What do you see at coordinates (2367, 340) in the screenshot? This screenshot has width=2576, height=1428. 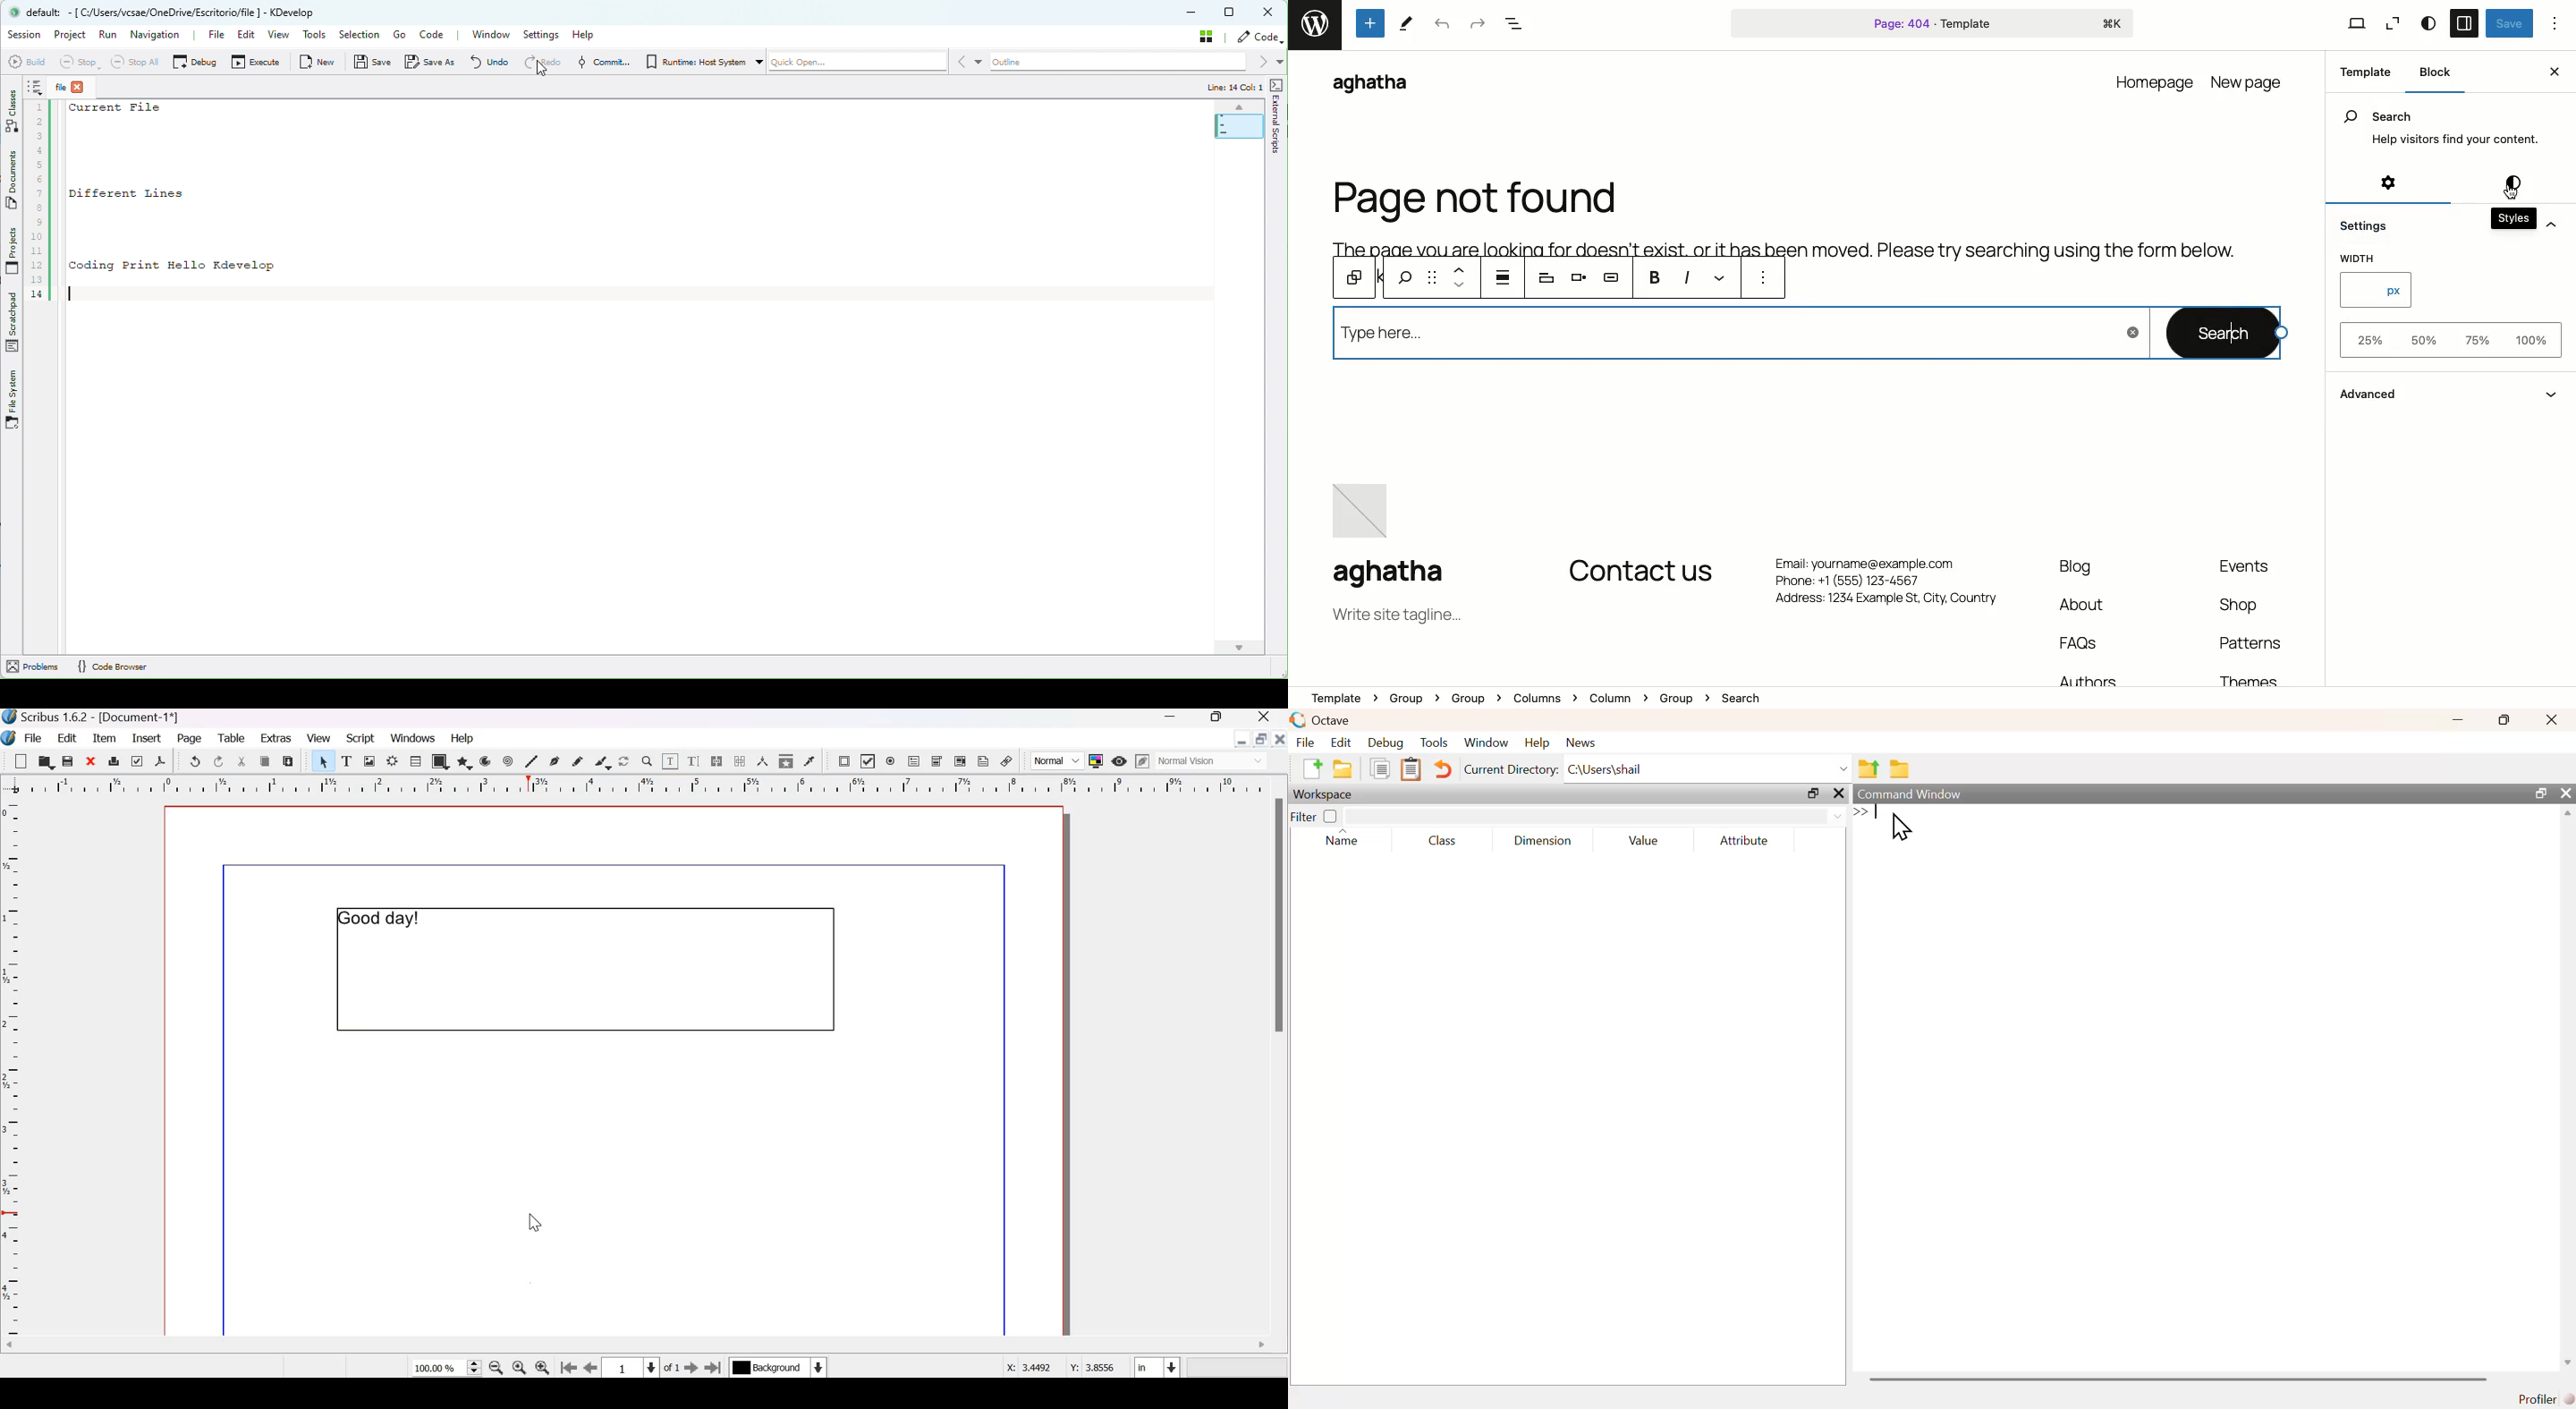 I see `25%` at bounding box center [2367, 340].